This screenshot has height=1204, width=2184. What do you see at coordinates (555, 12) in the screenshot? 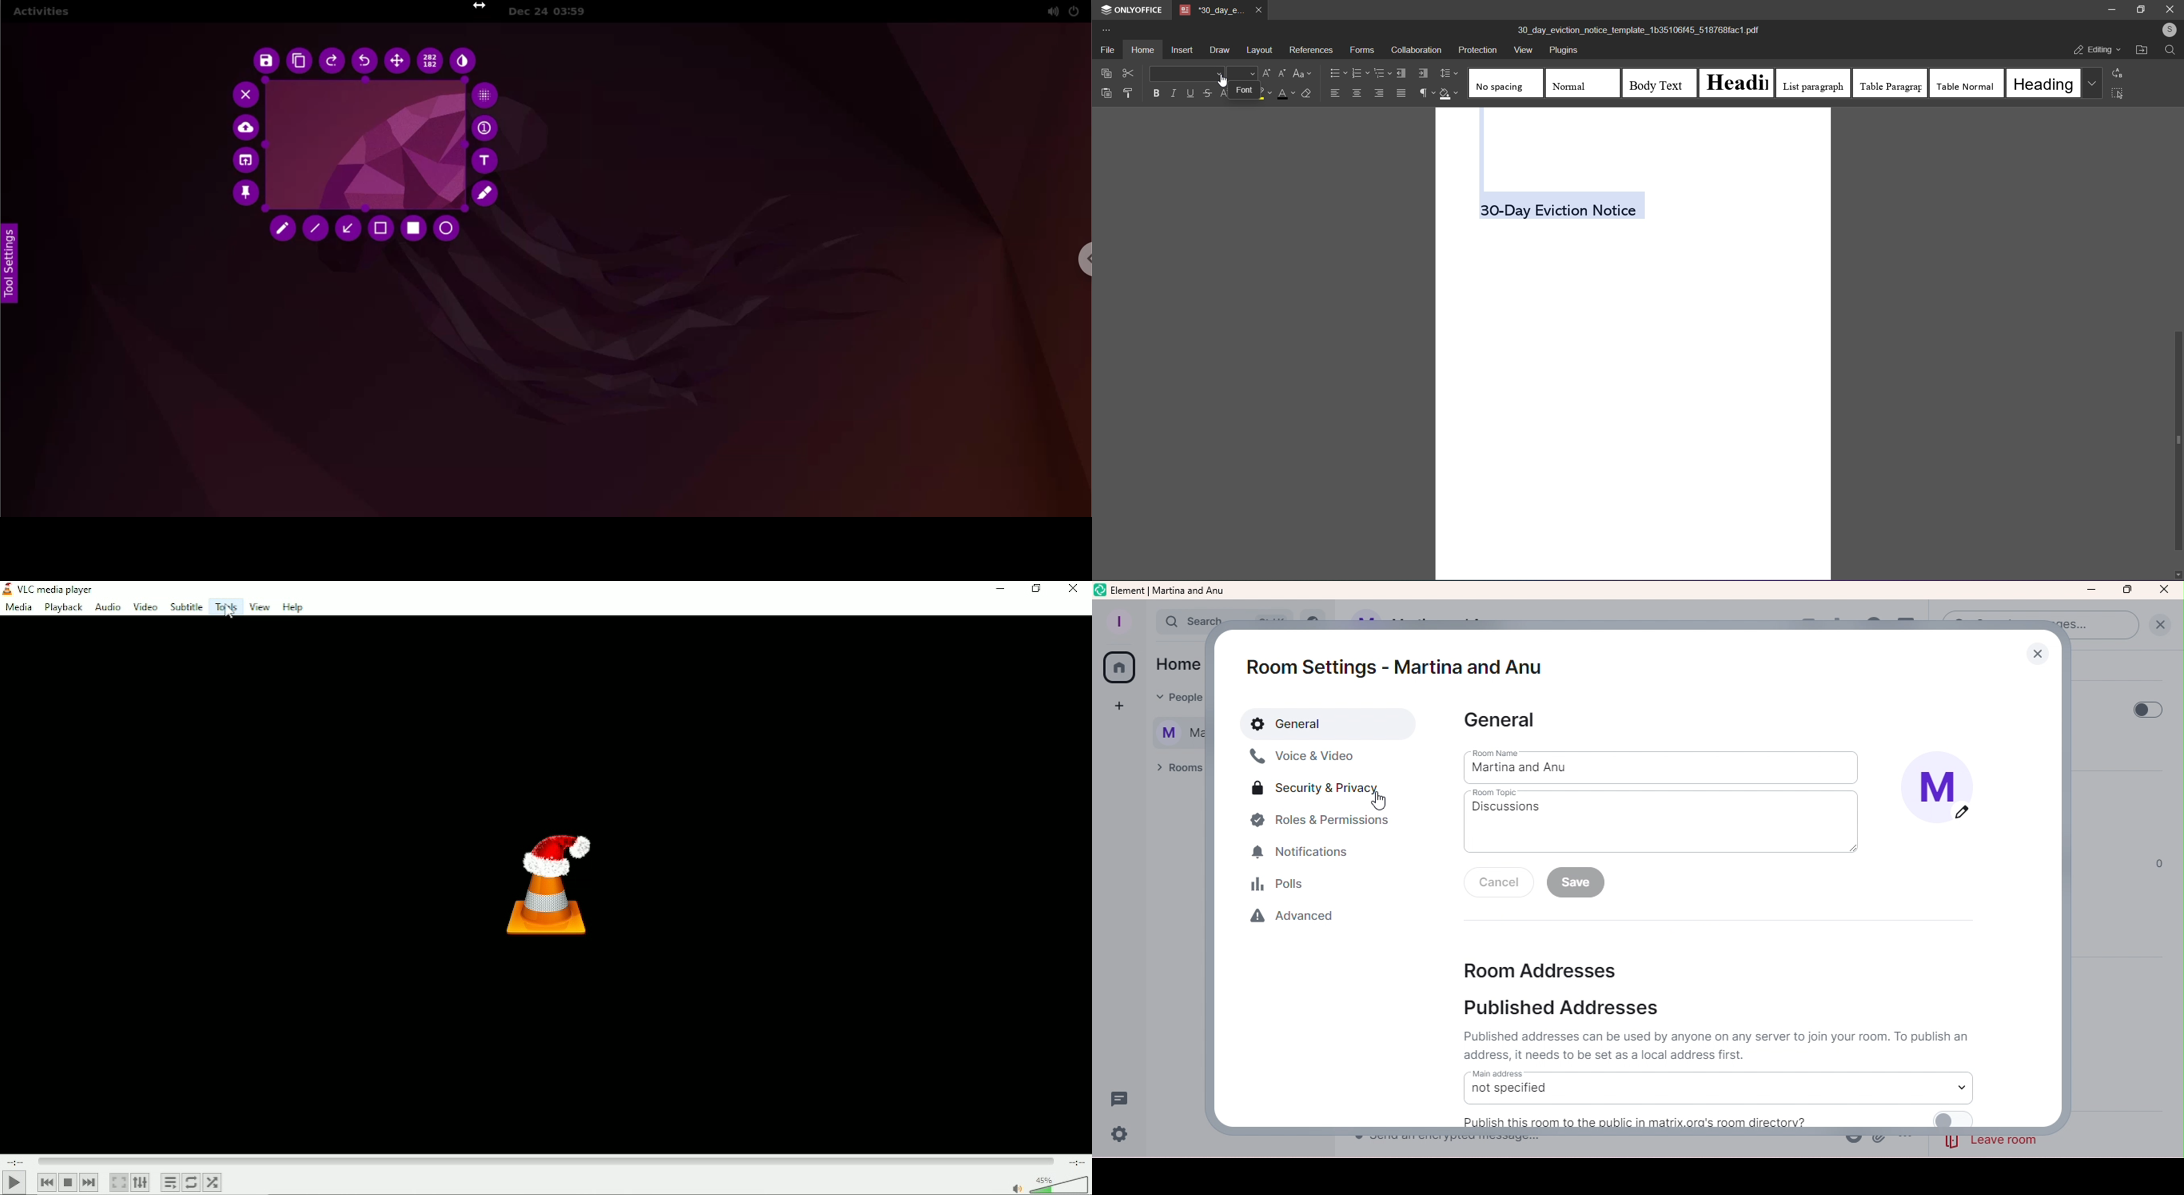
I see `Date and time` at bounding box center [555, 12].